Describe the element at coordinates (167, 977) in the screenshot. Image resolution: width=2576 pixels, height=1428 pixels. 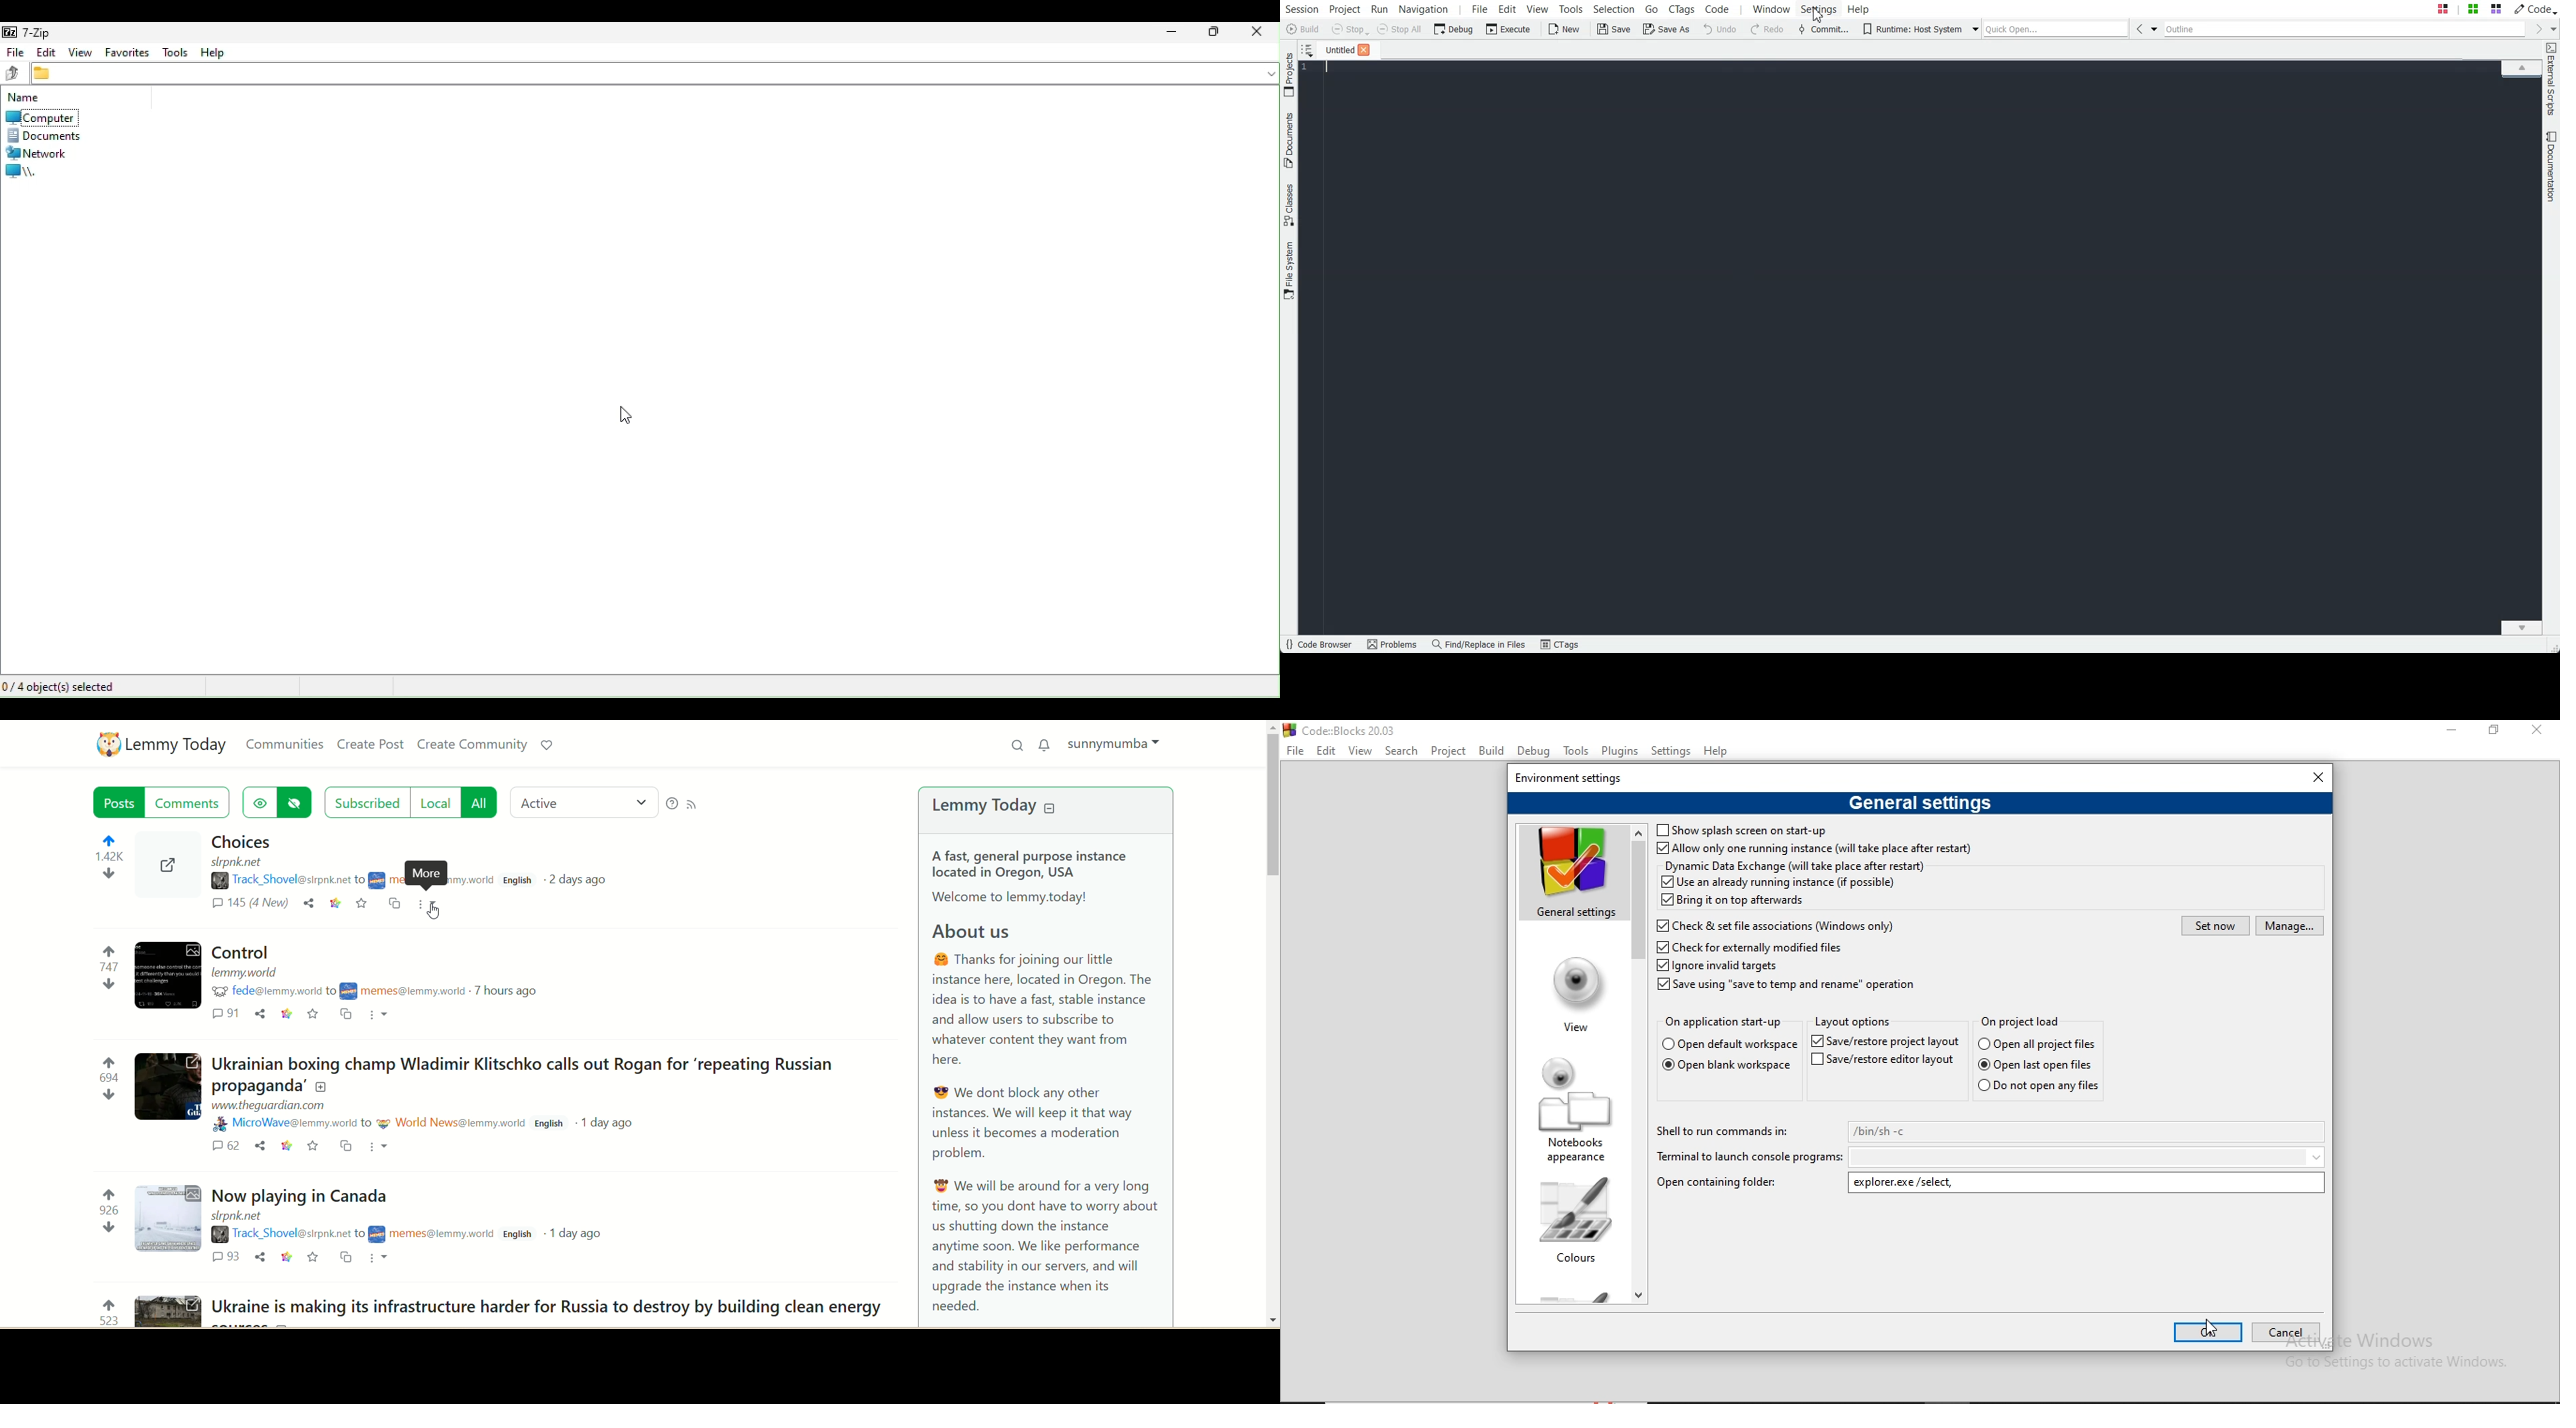
I see `Expand the post with image details` at that location.